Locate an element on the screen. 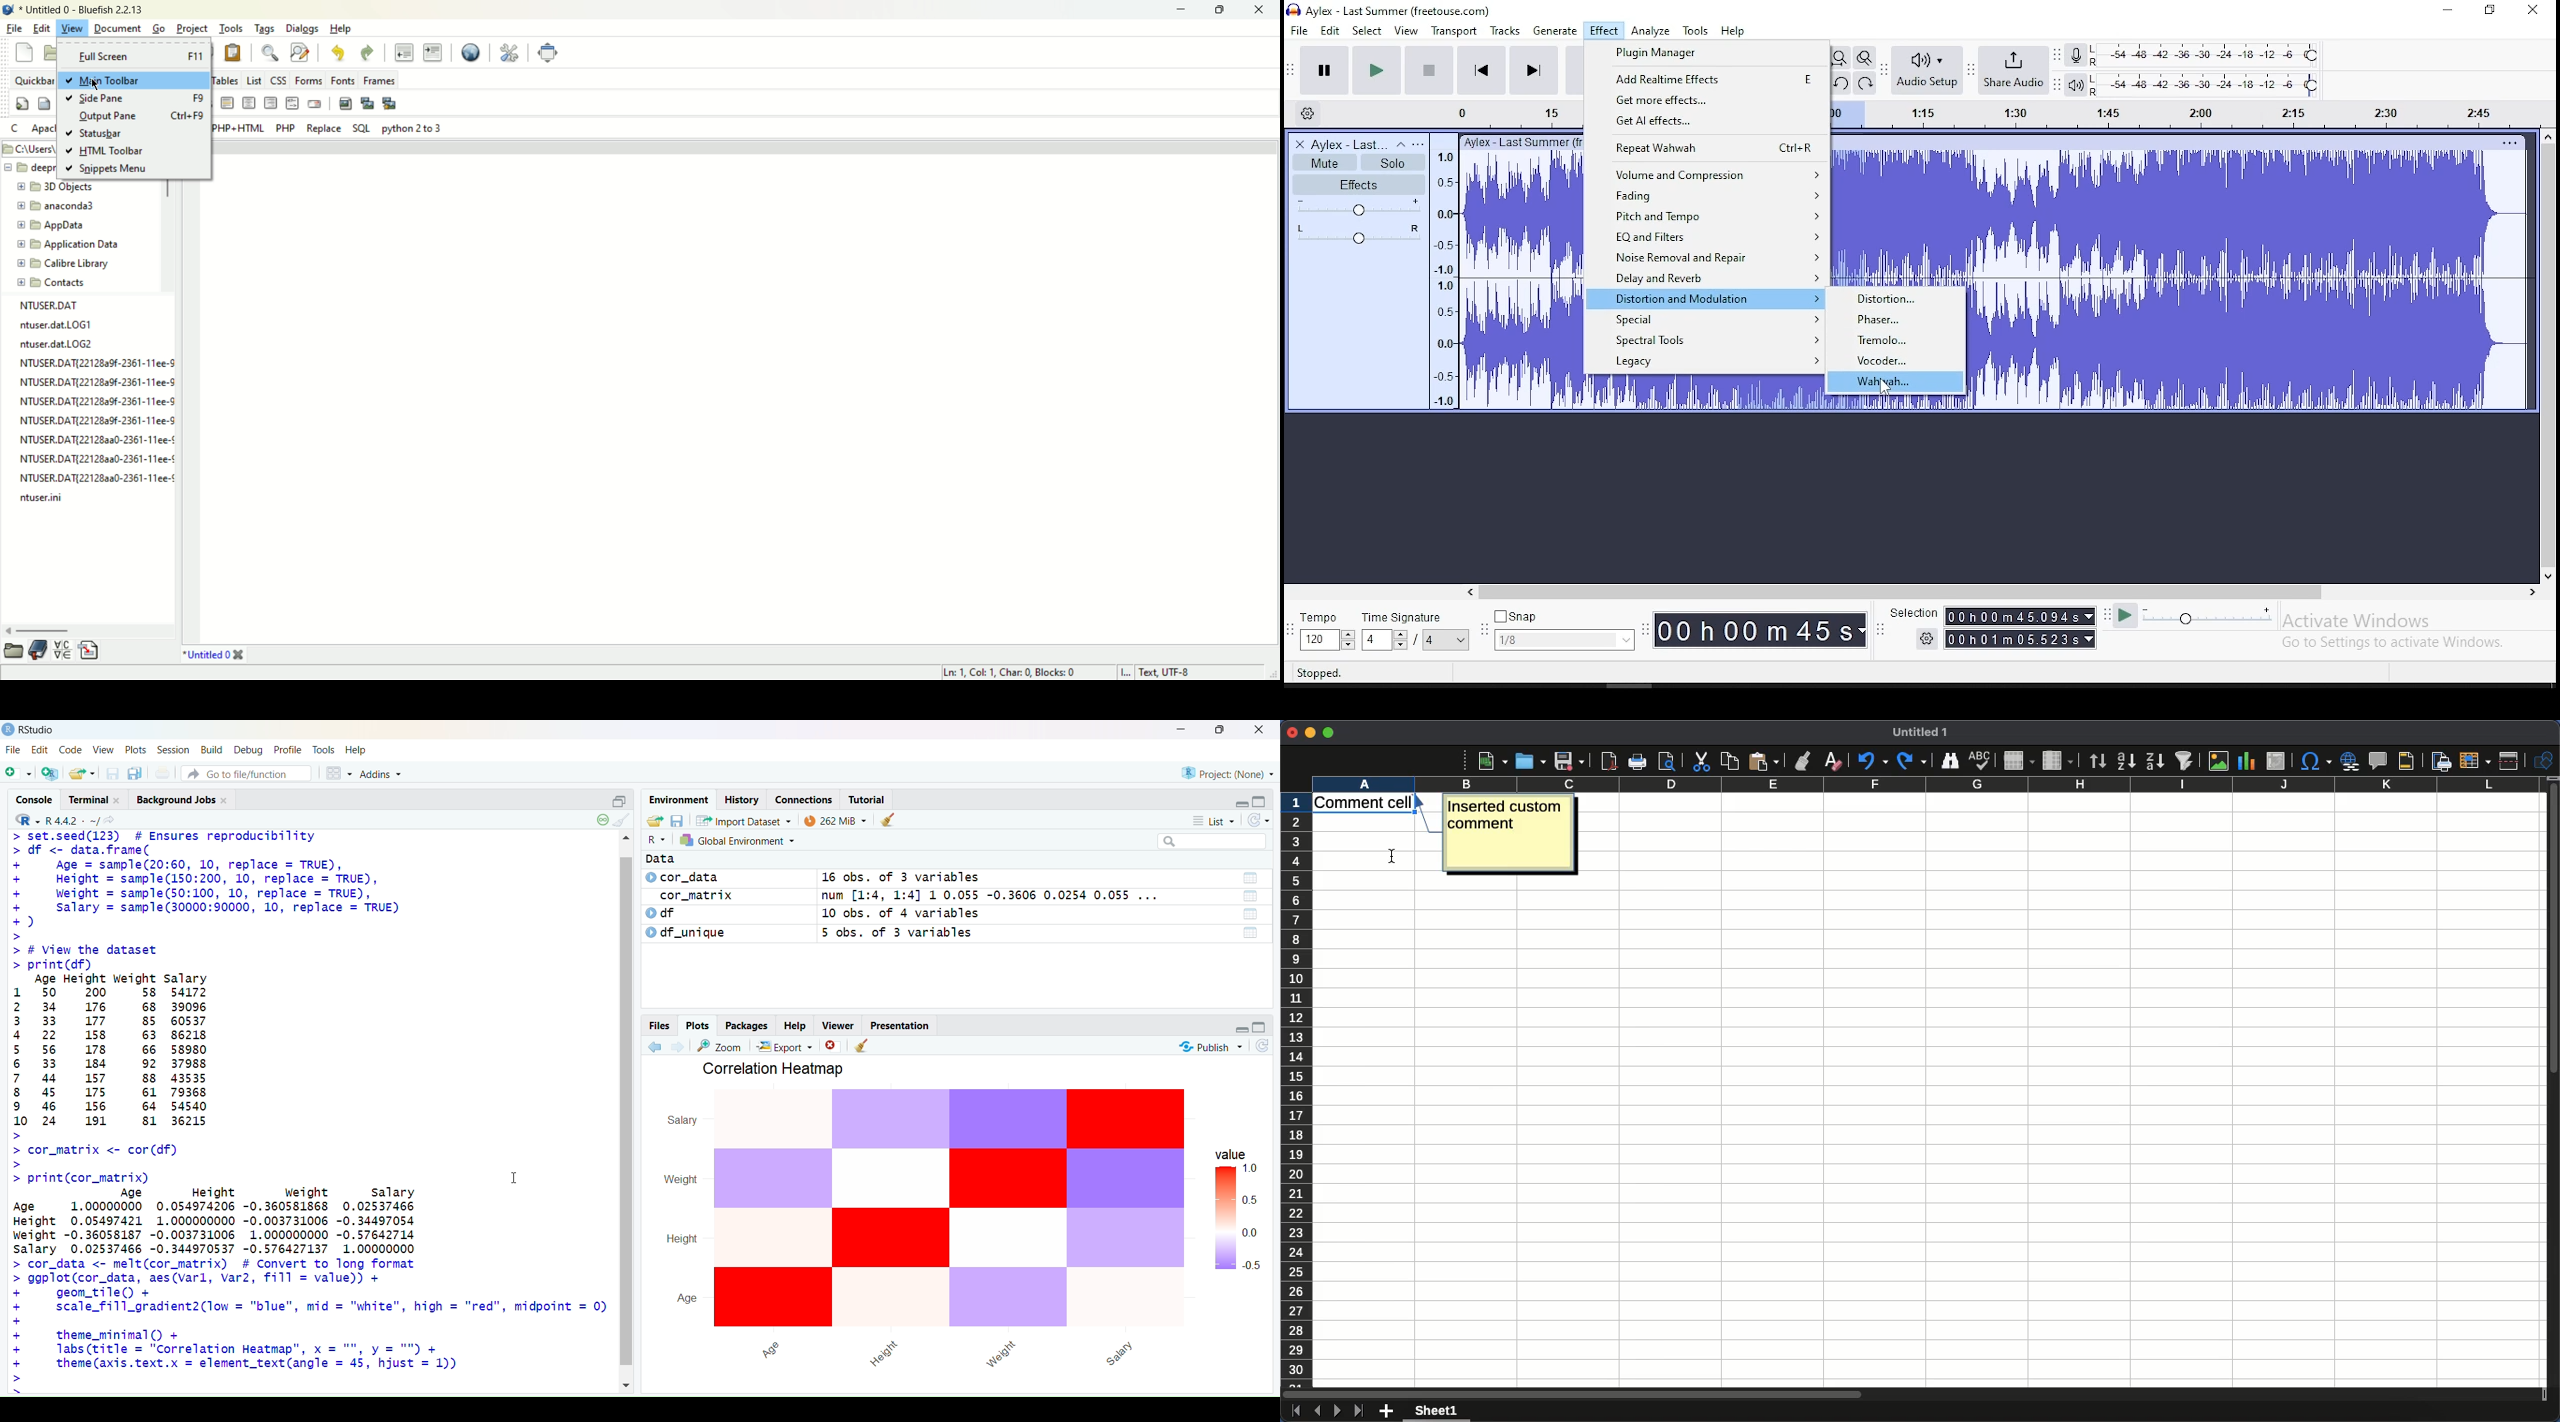 Image resolution: width=2576 pixels, height=1428 pixels. History is located at coordinates (743, 800).